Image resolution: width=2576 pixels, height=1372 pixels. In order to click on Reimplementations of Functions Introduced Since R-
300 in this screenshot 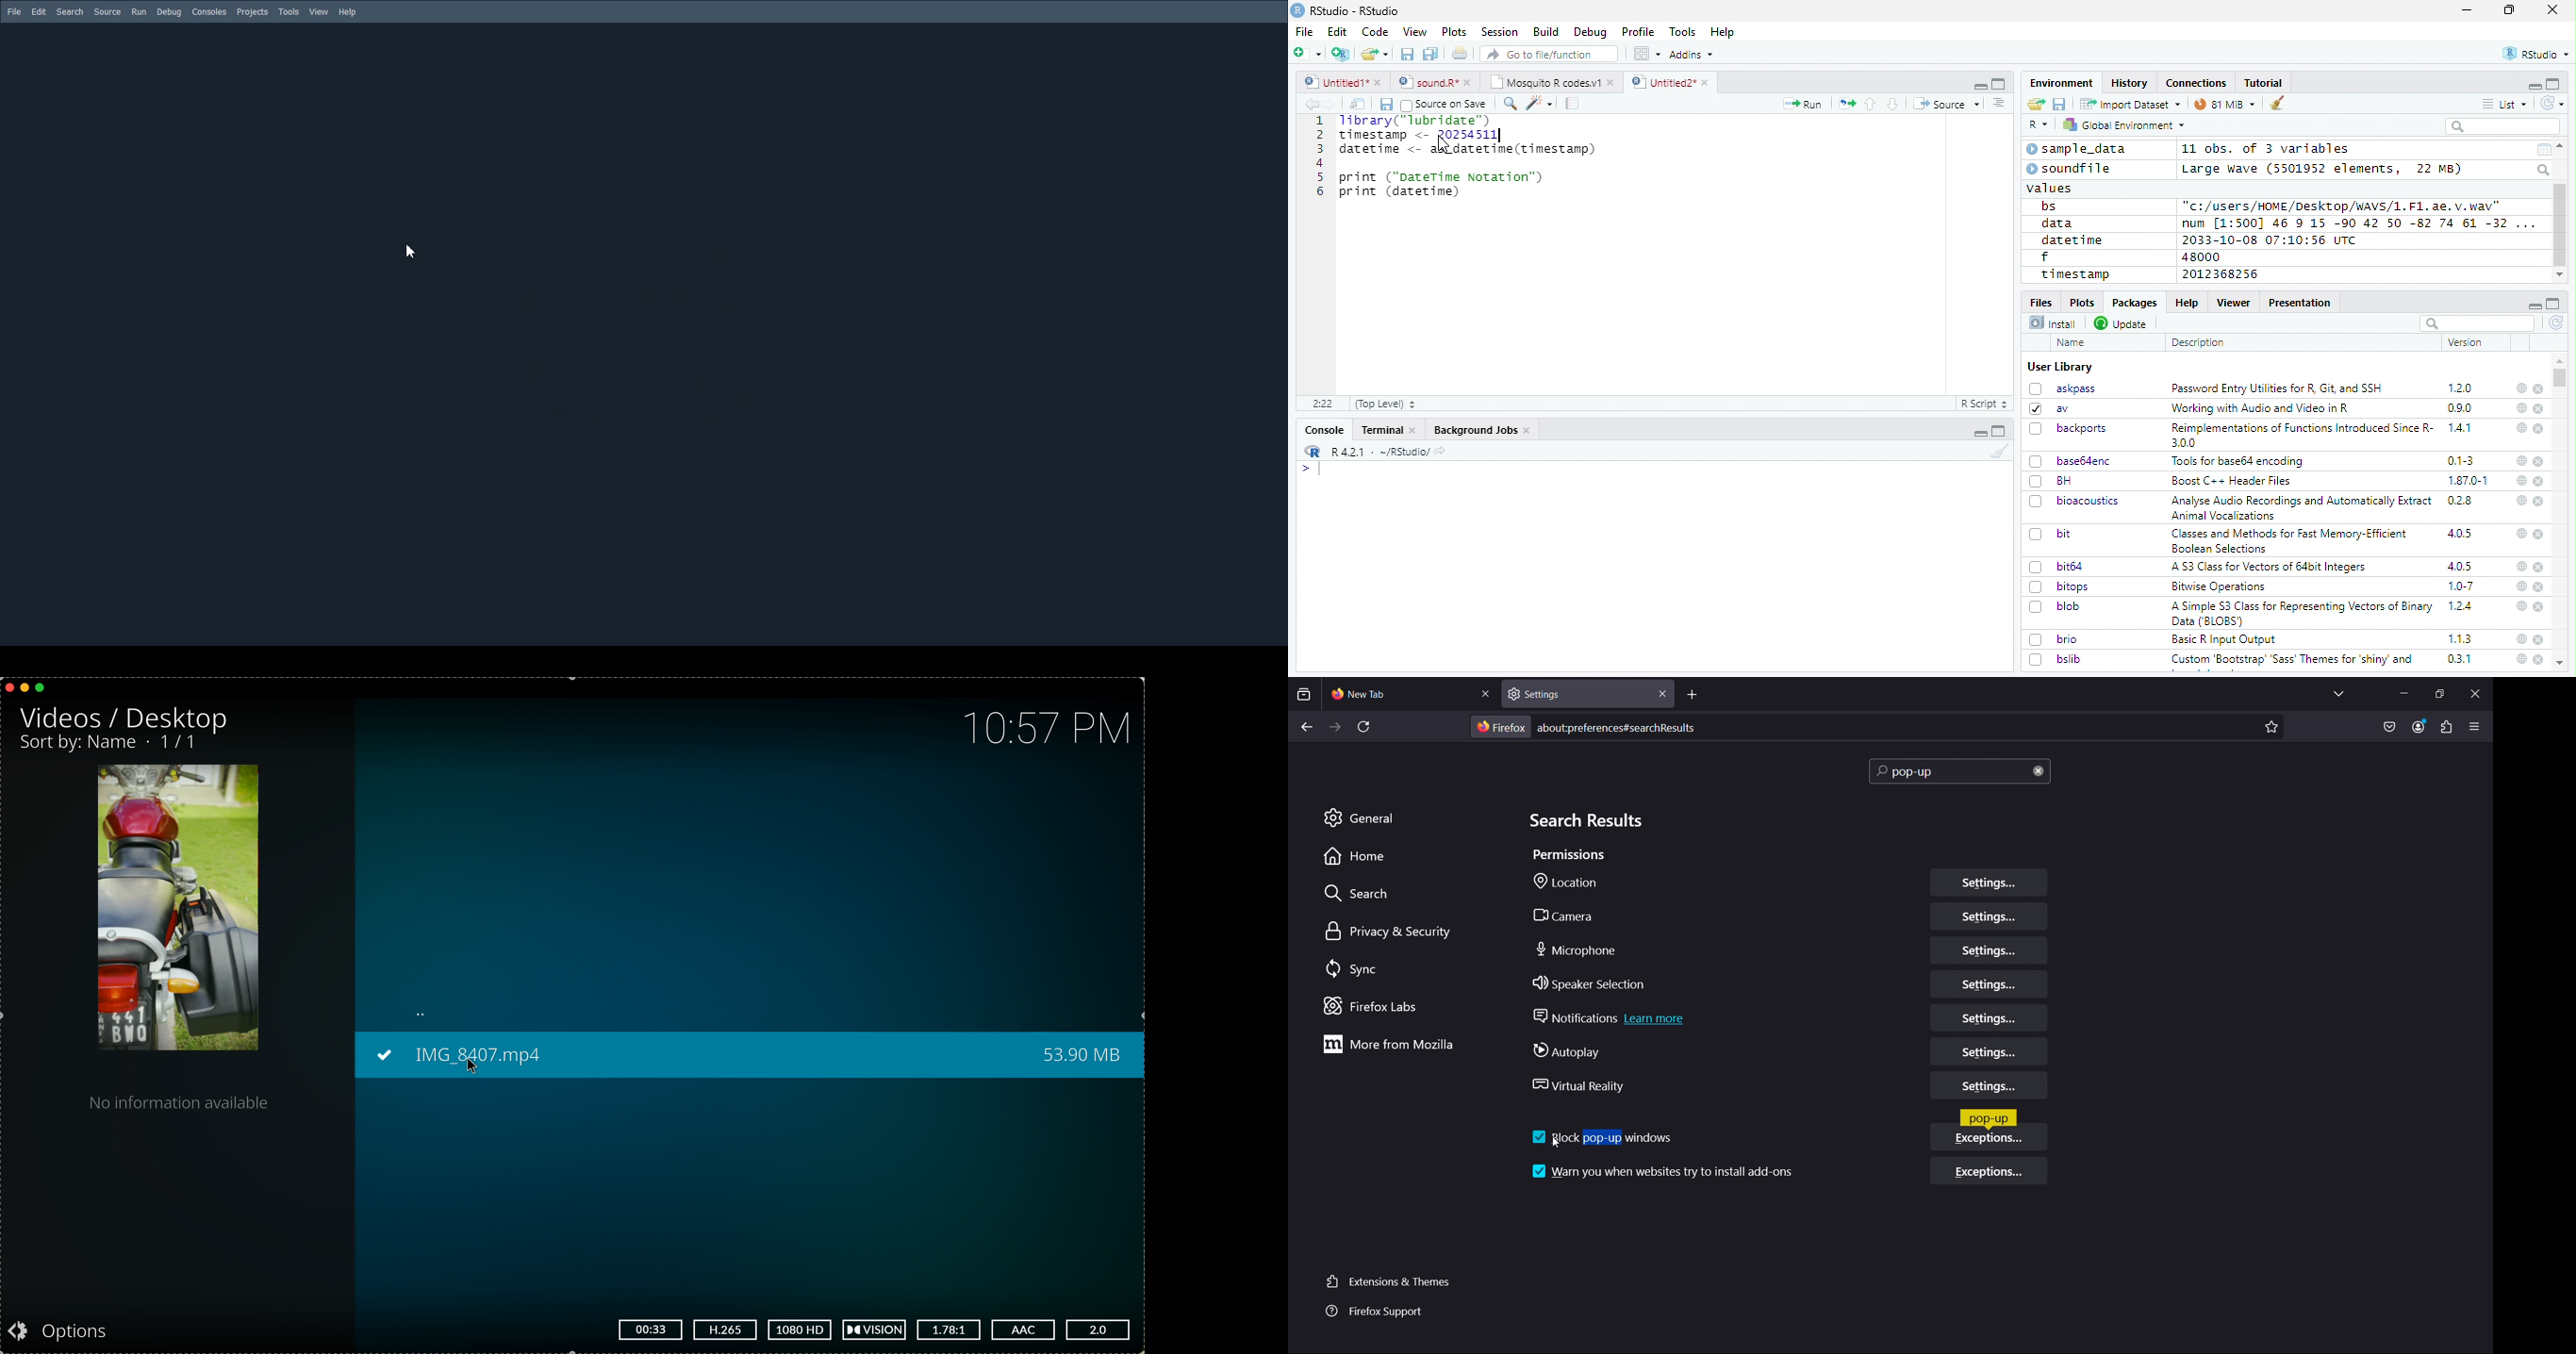, I will do `click(2301, 435)`.